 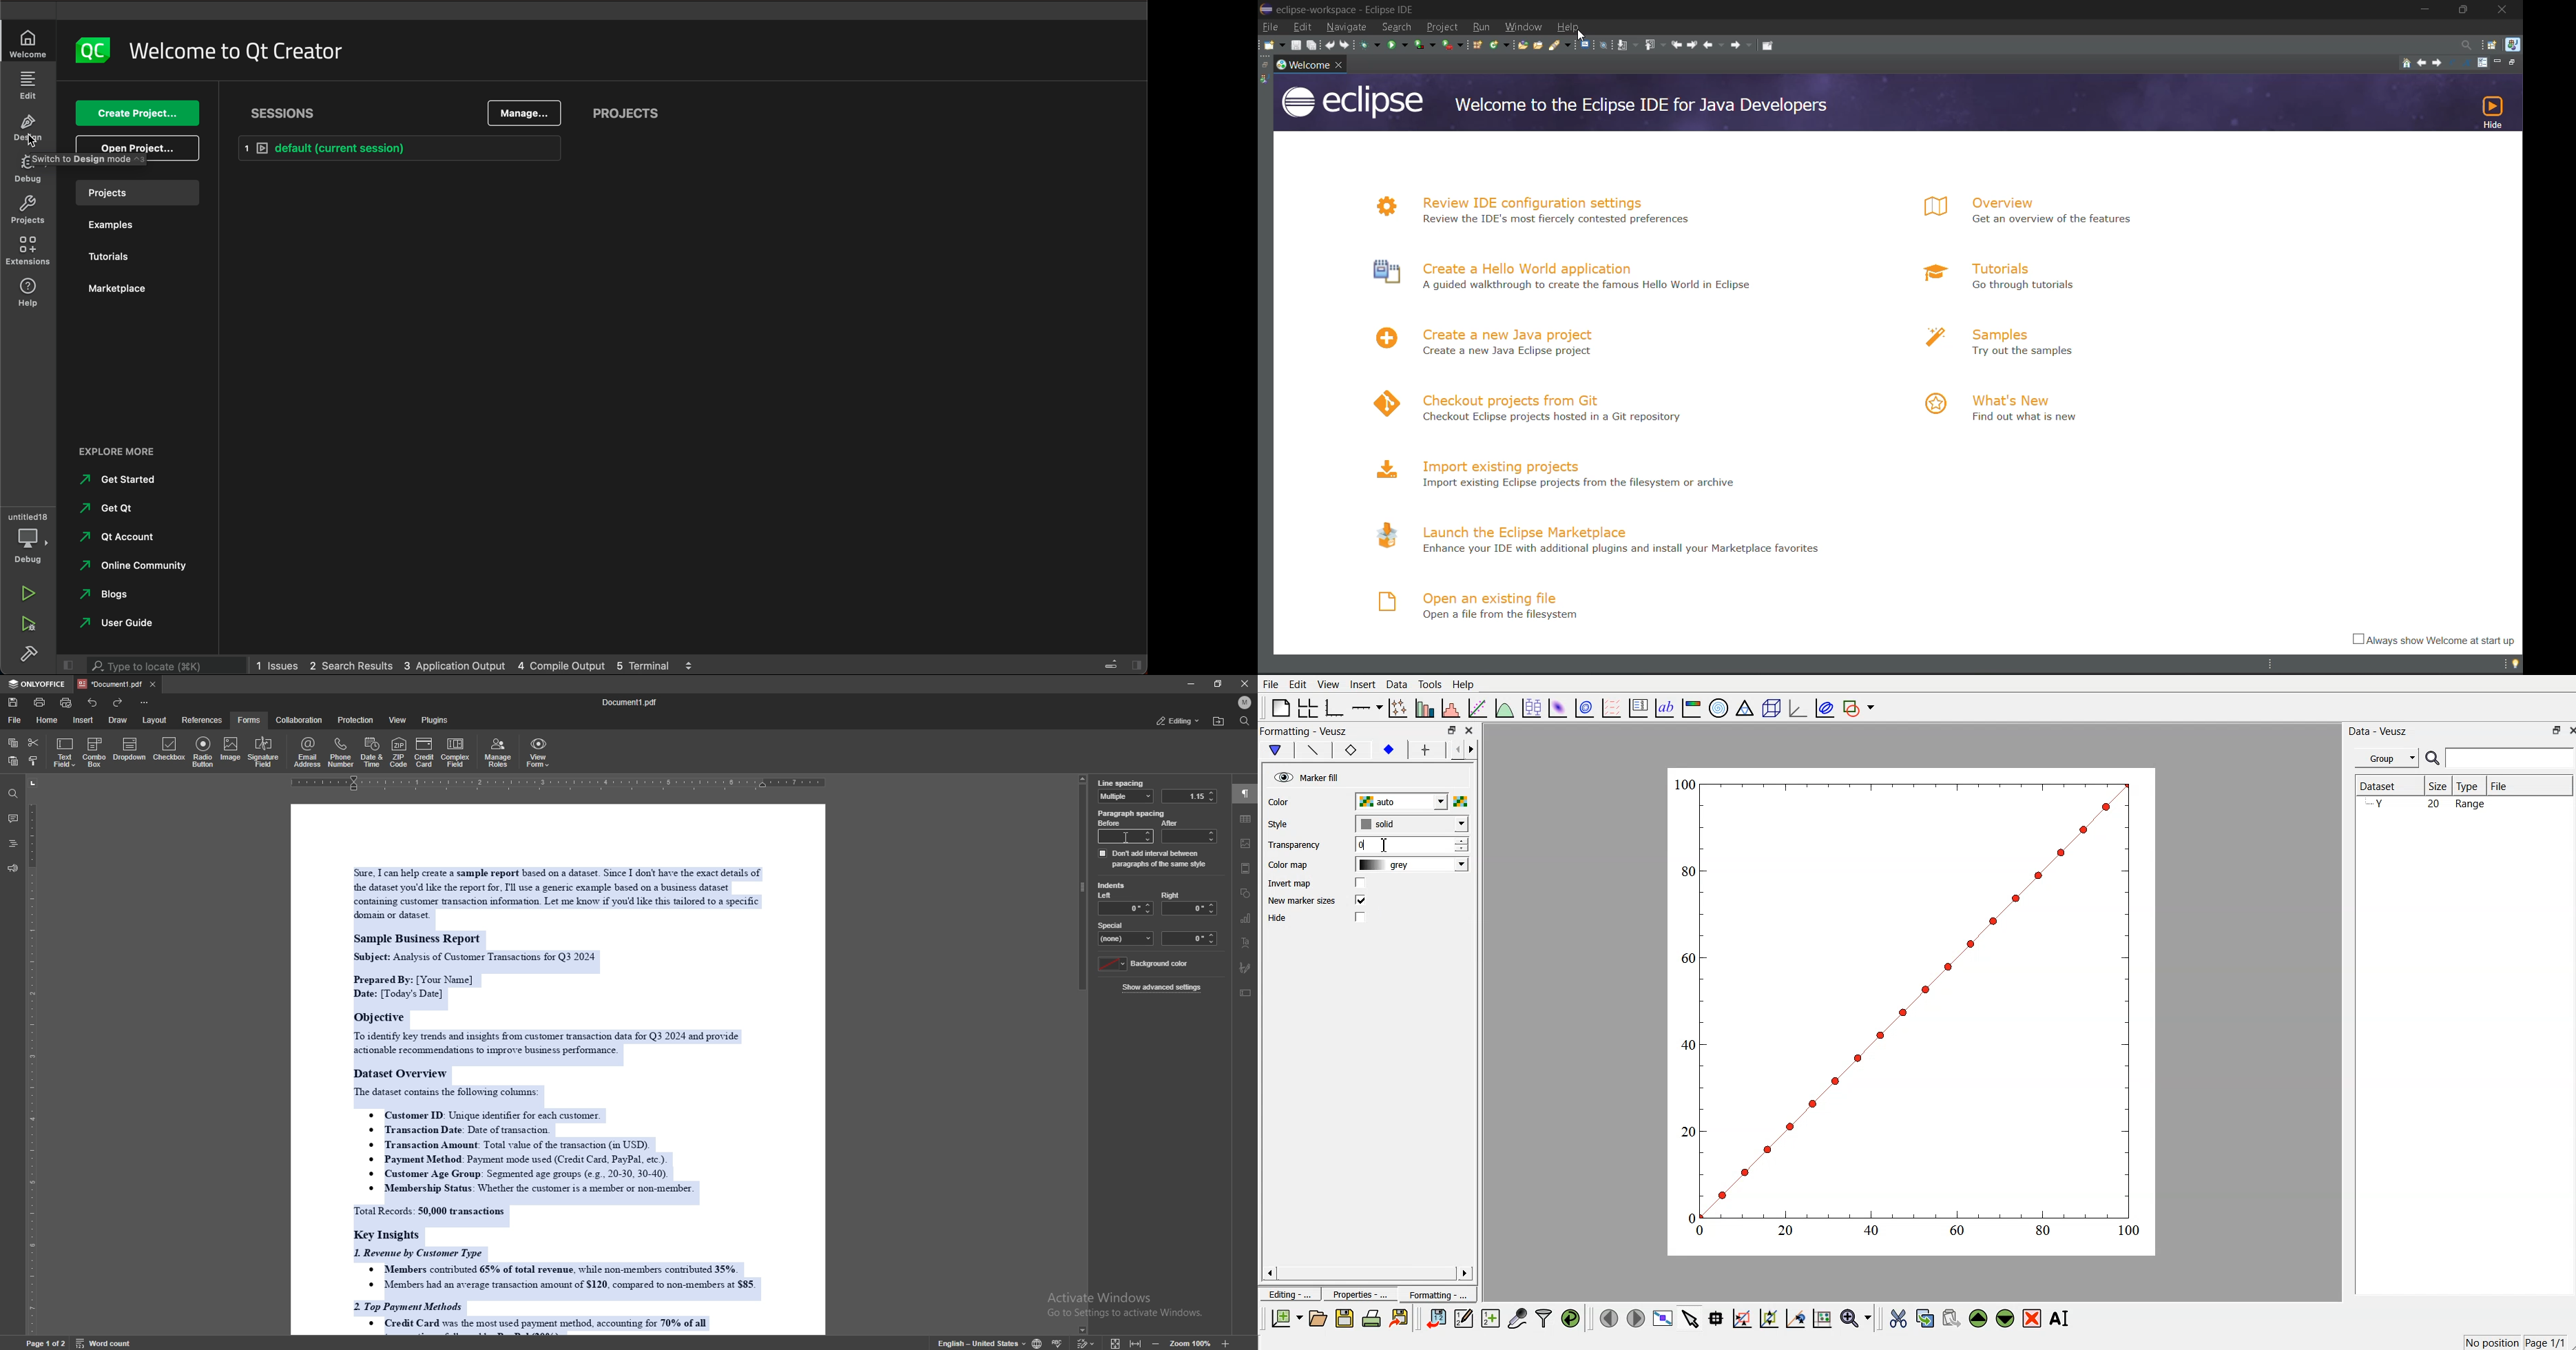 I want to click on A guided walkthrough to create the famous Hello World in Eclipse, so click(x=1595, y=289).